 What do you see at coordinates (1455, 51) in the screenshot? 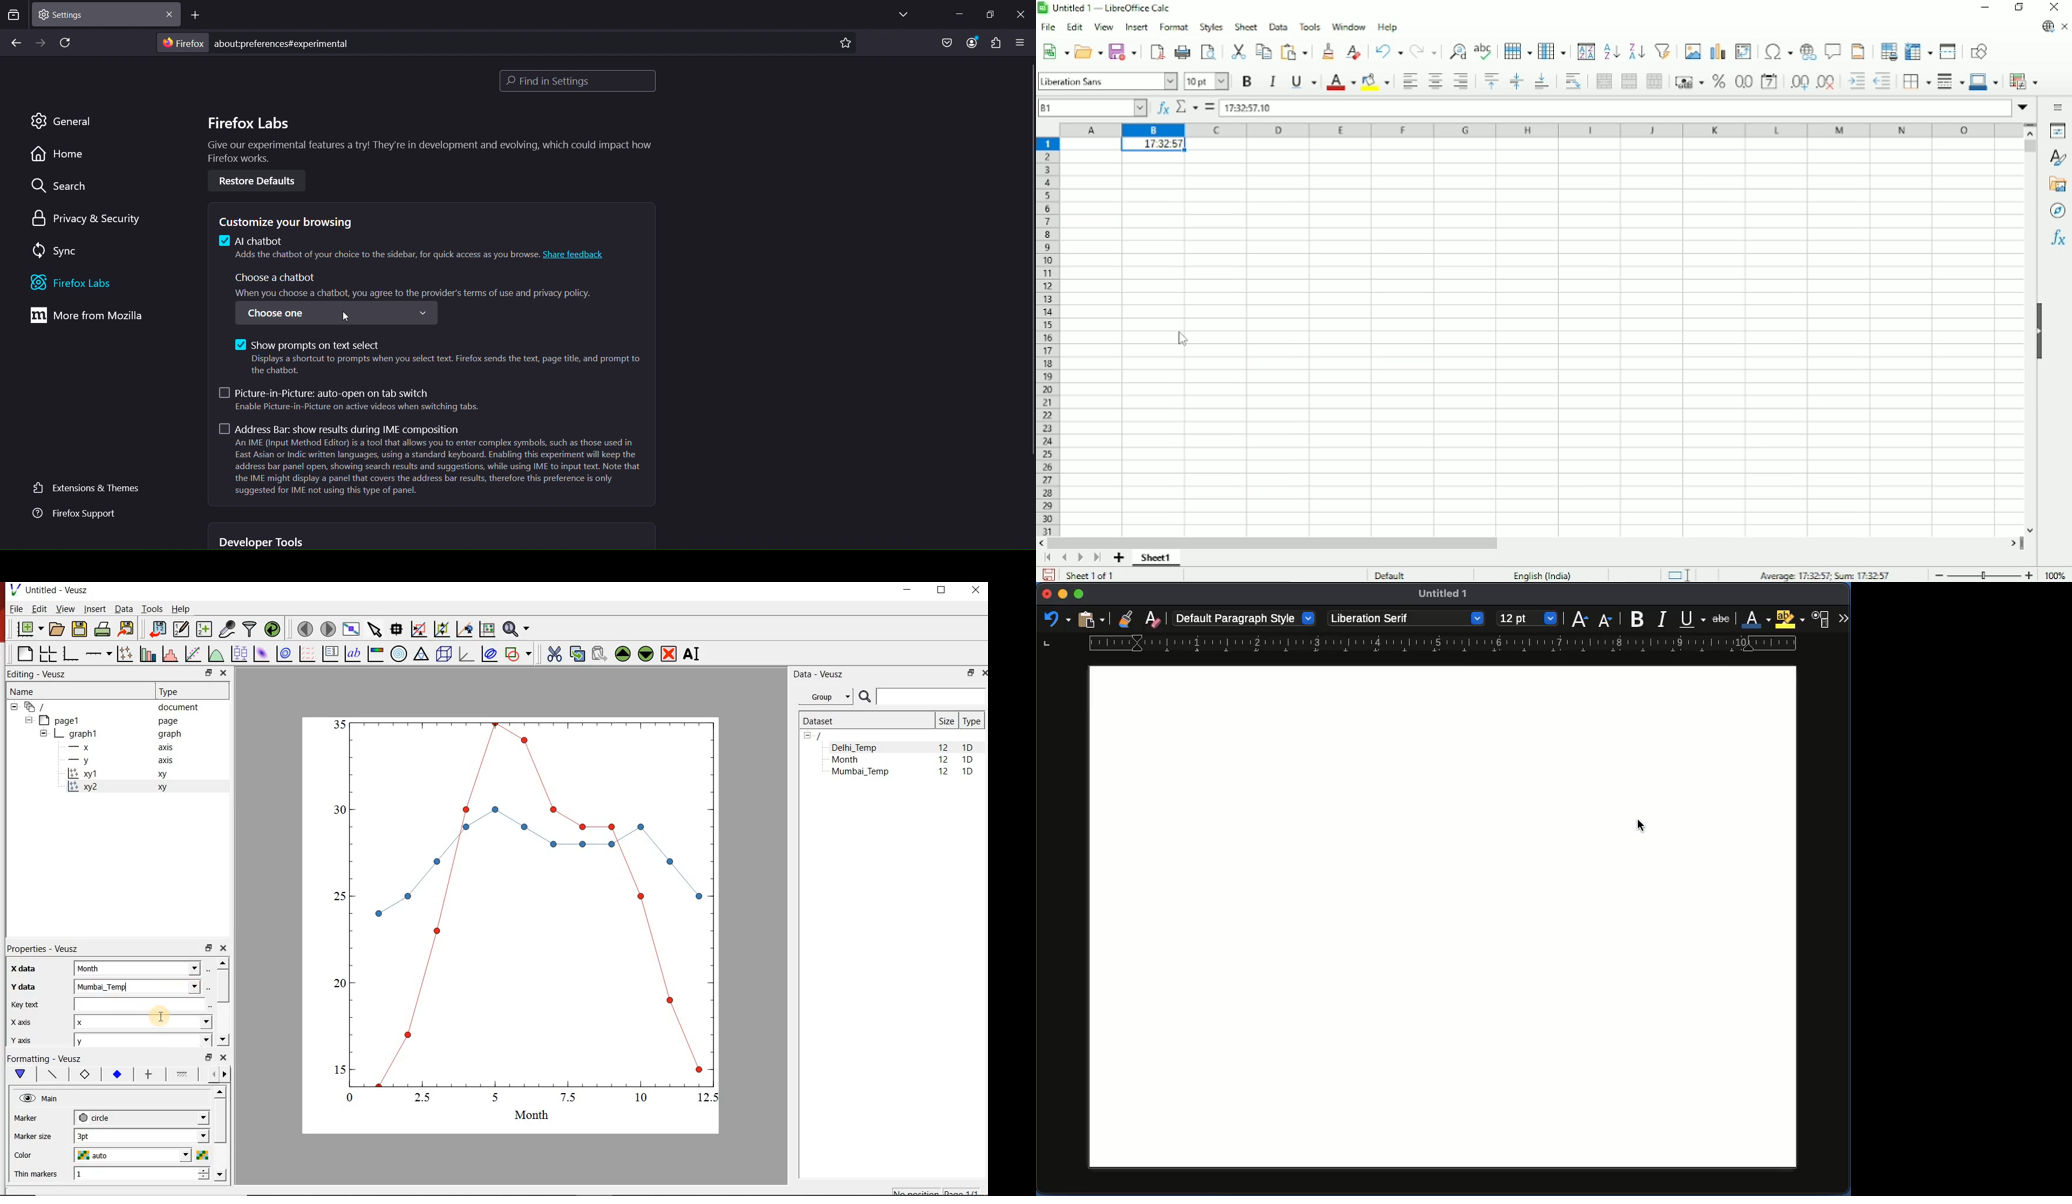
I see `Find and replace` at bounding box center [1455, 51].